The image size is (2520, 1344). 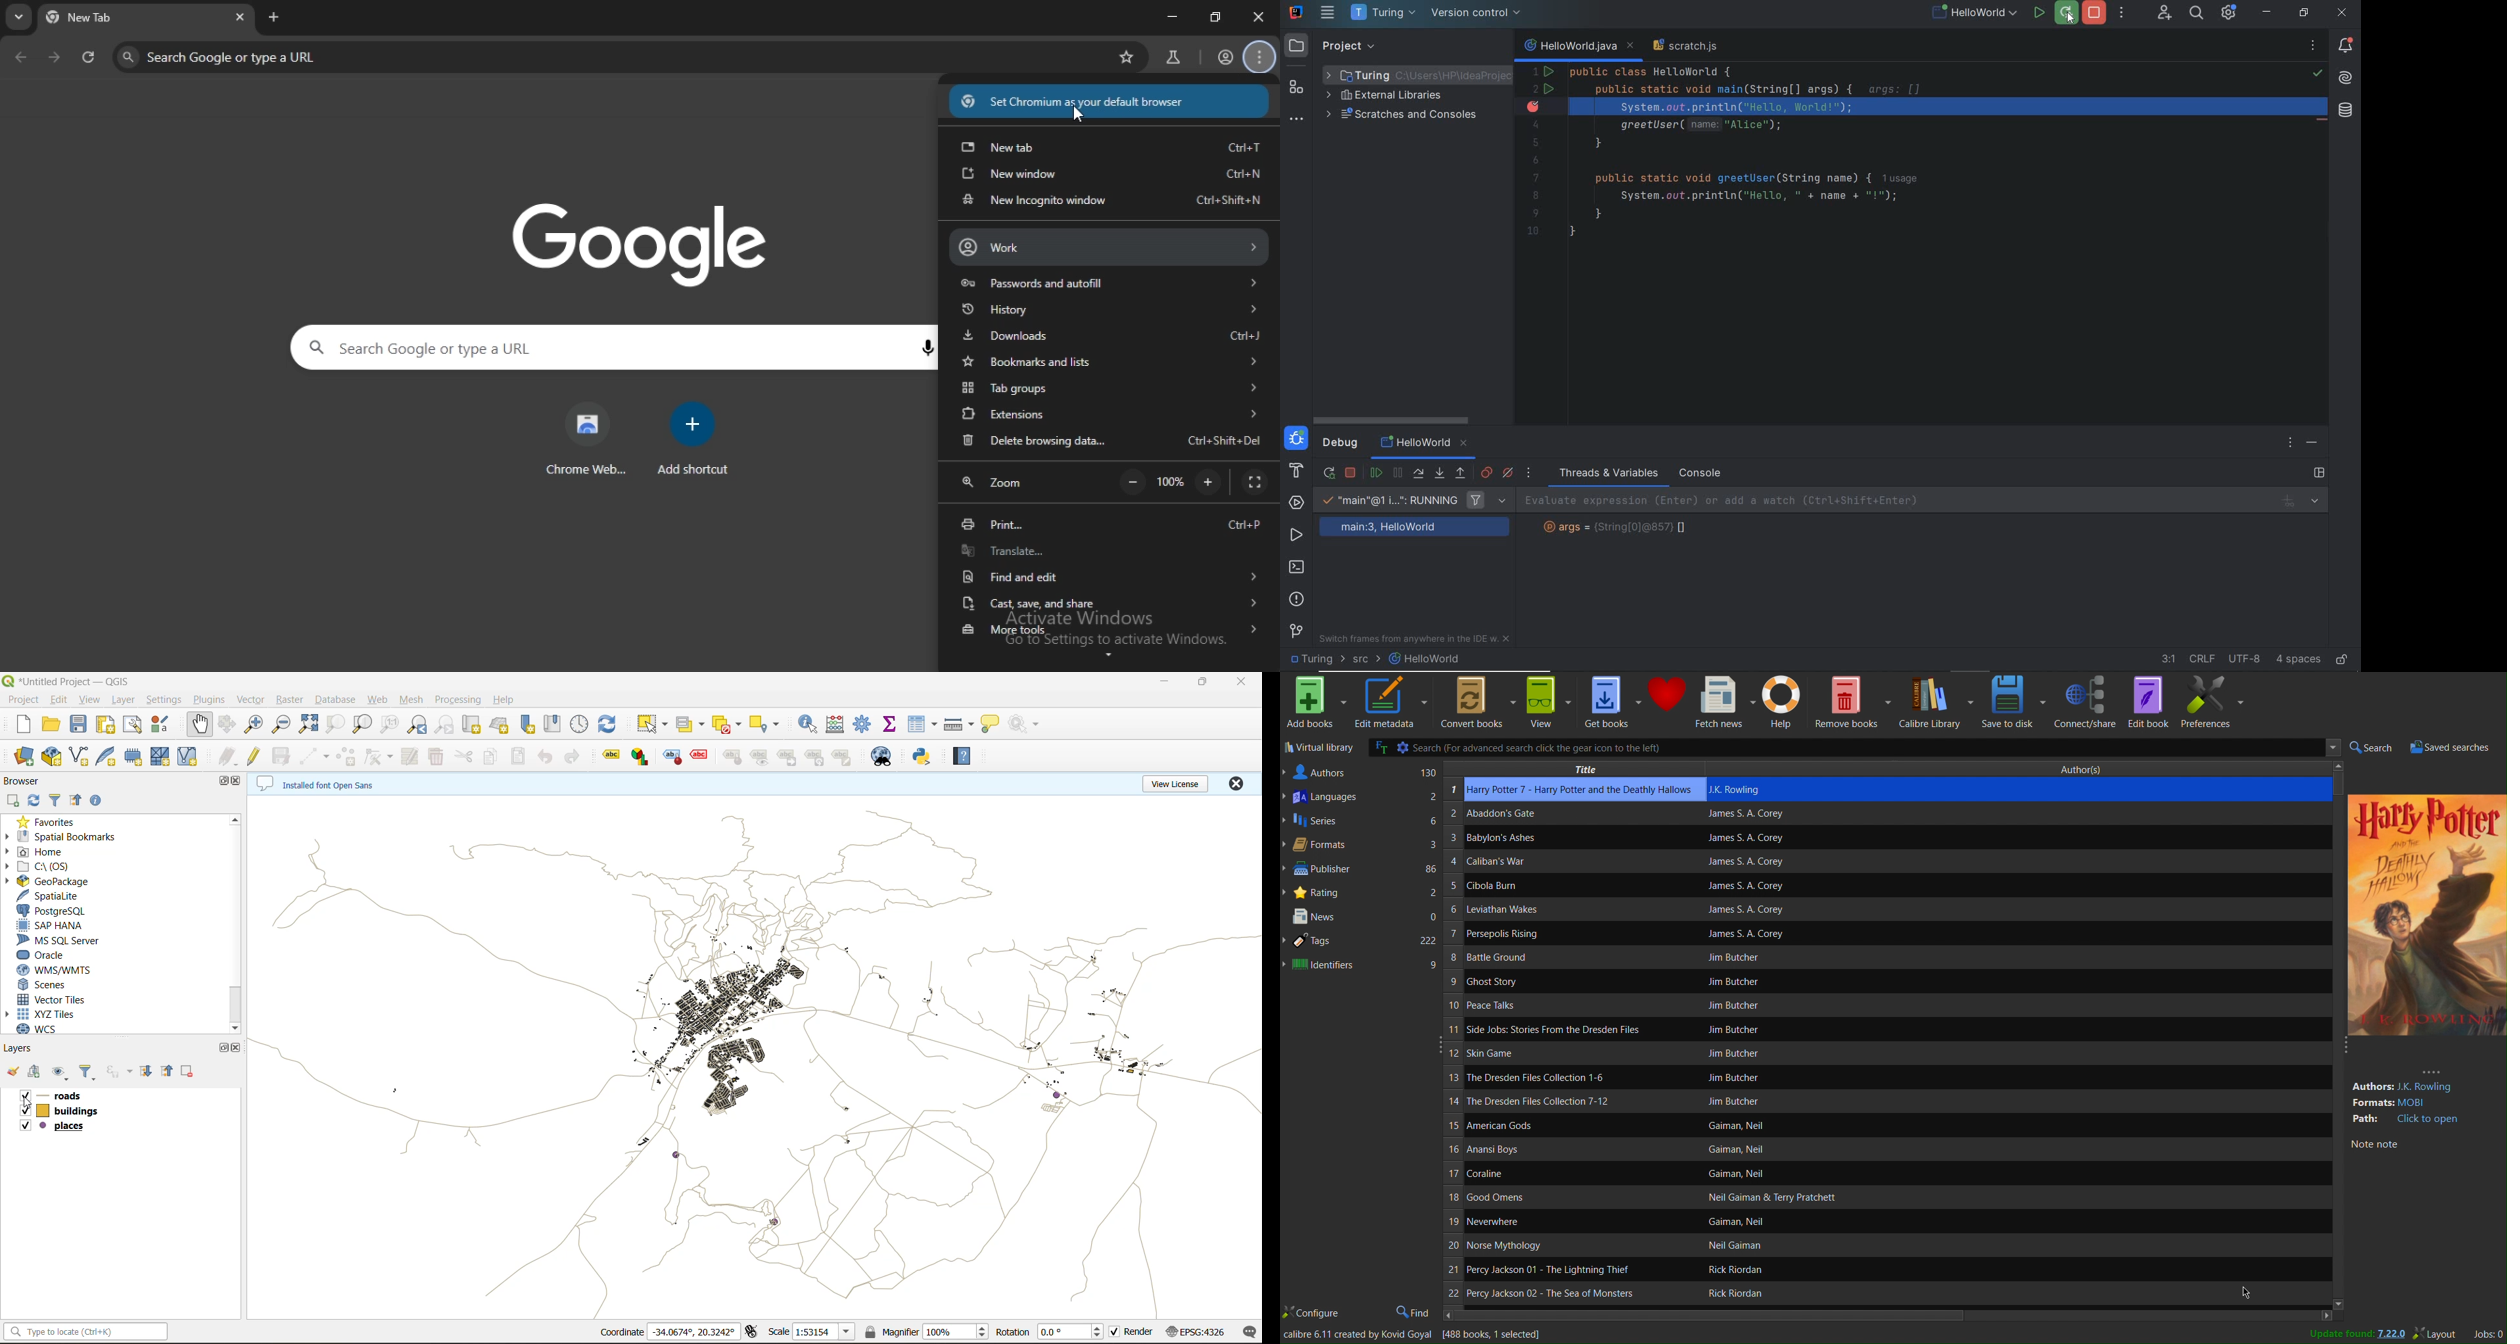 I want to click on Jobs, so click(x=2487, y=1334).